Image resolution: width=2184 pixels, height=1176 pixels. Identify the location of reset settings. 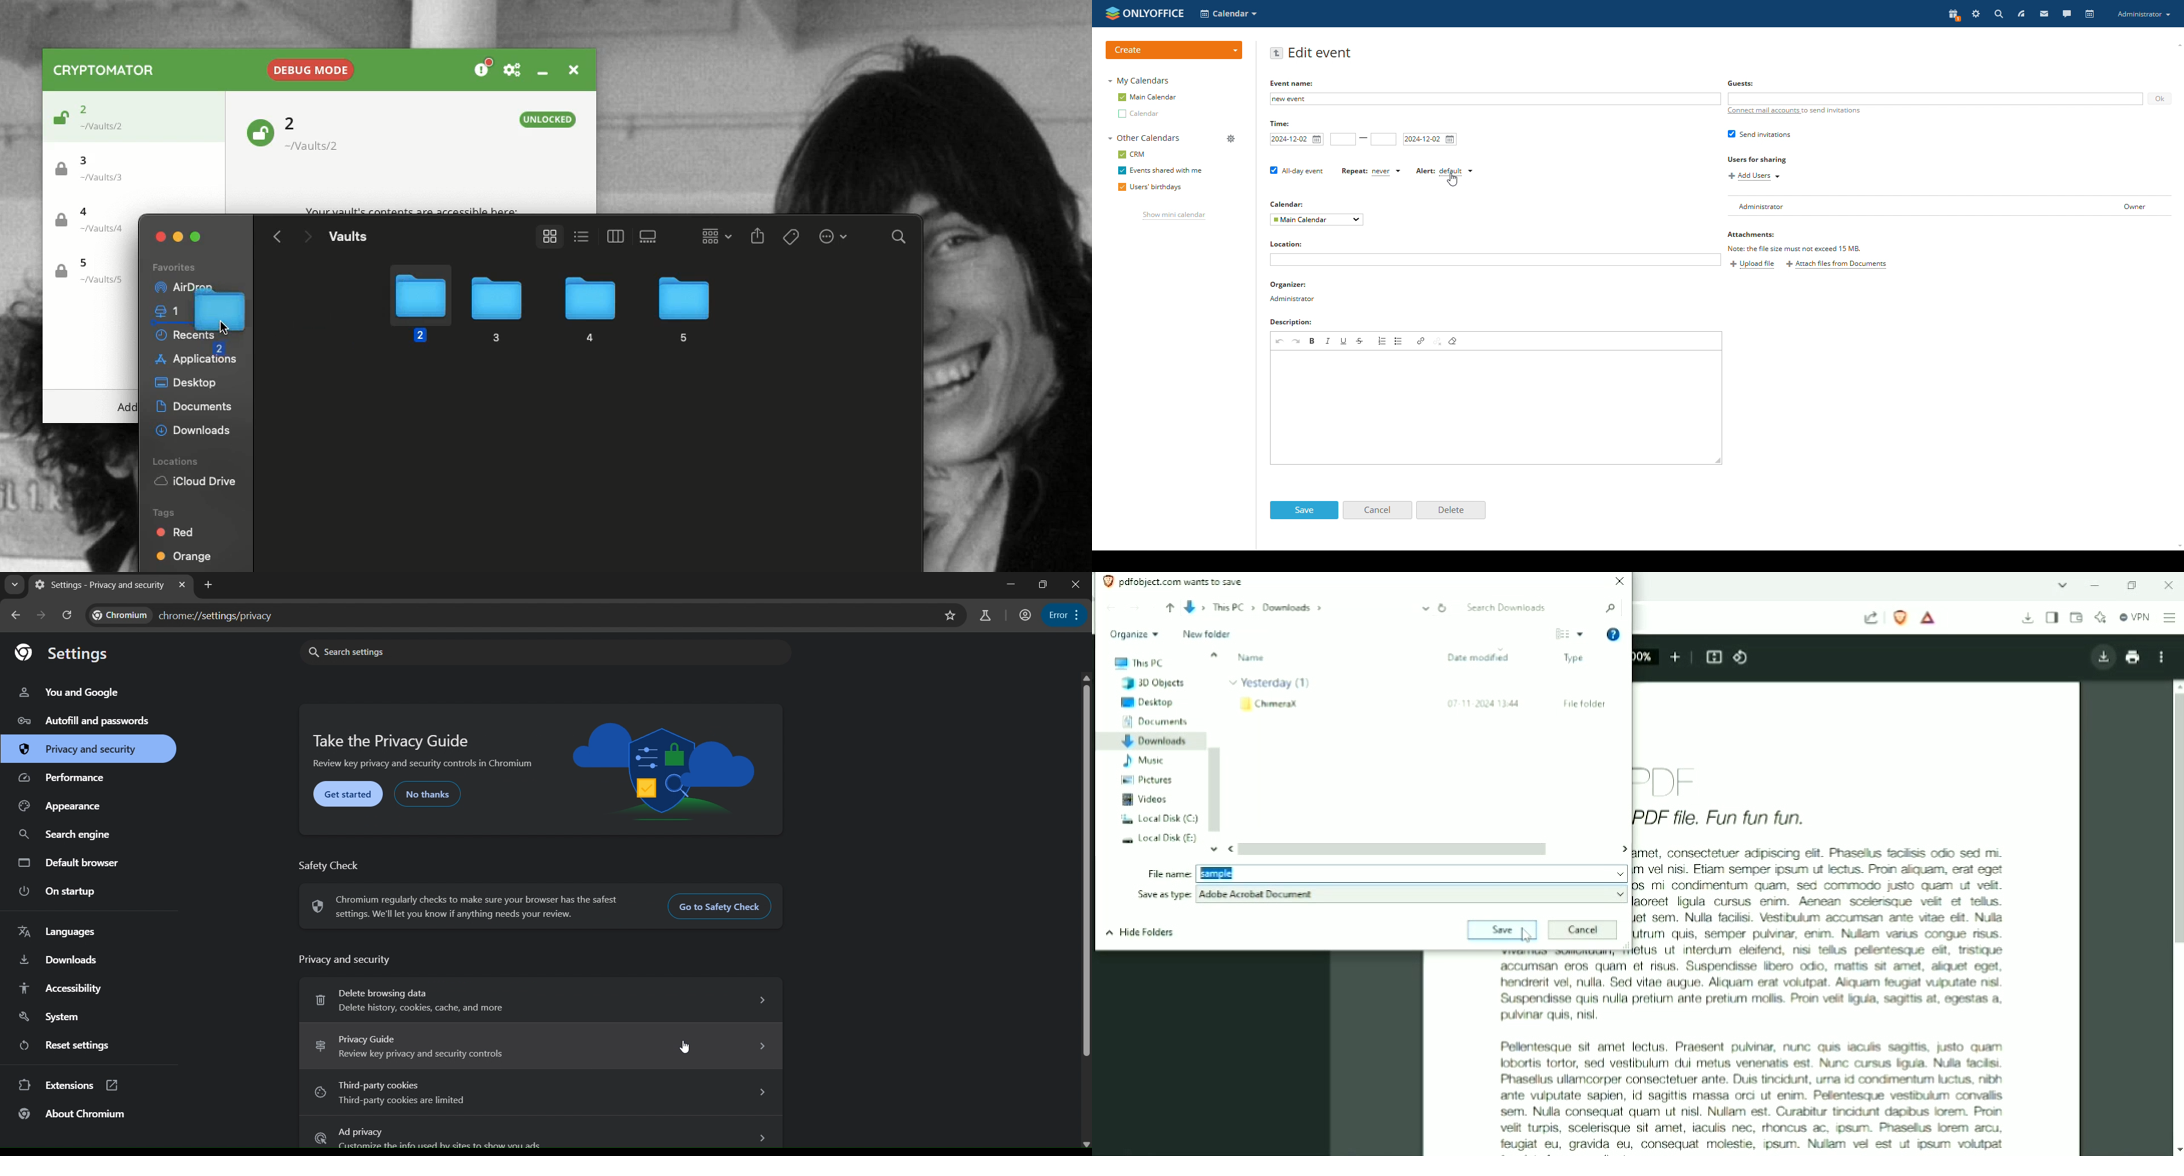
(63, 1046).